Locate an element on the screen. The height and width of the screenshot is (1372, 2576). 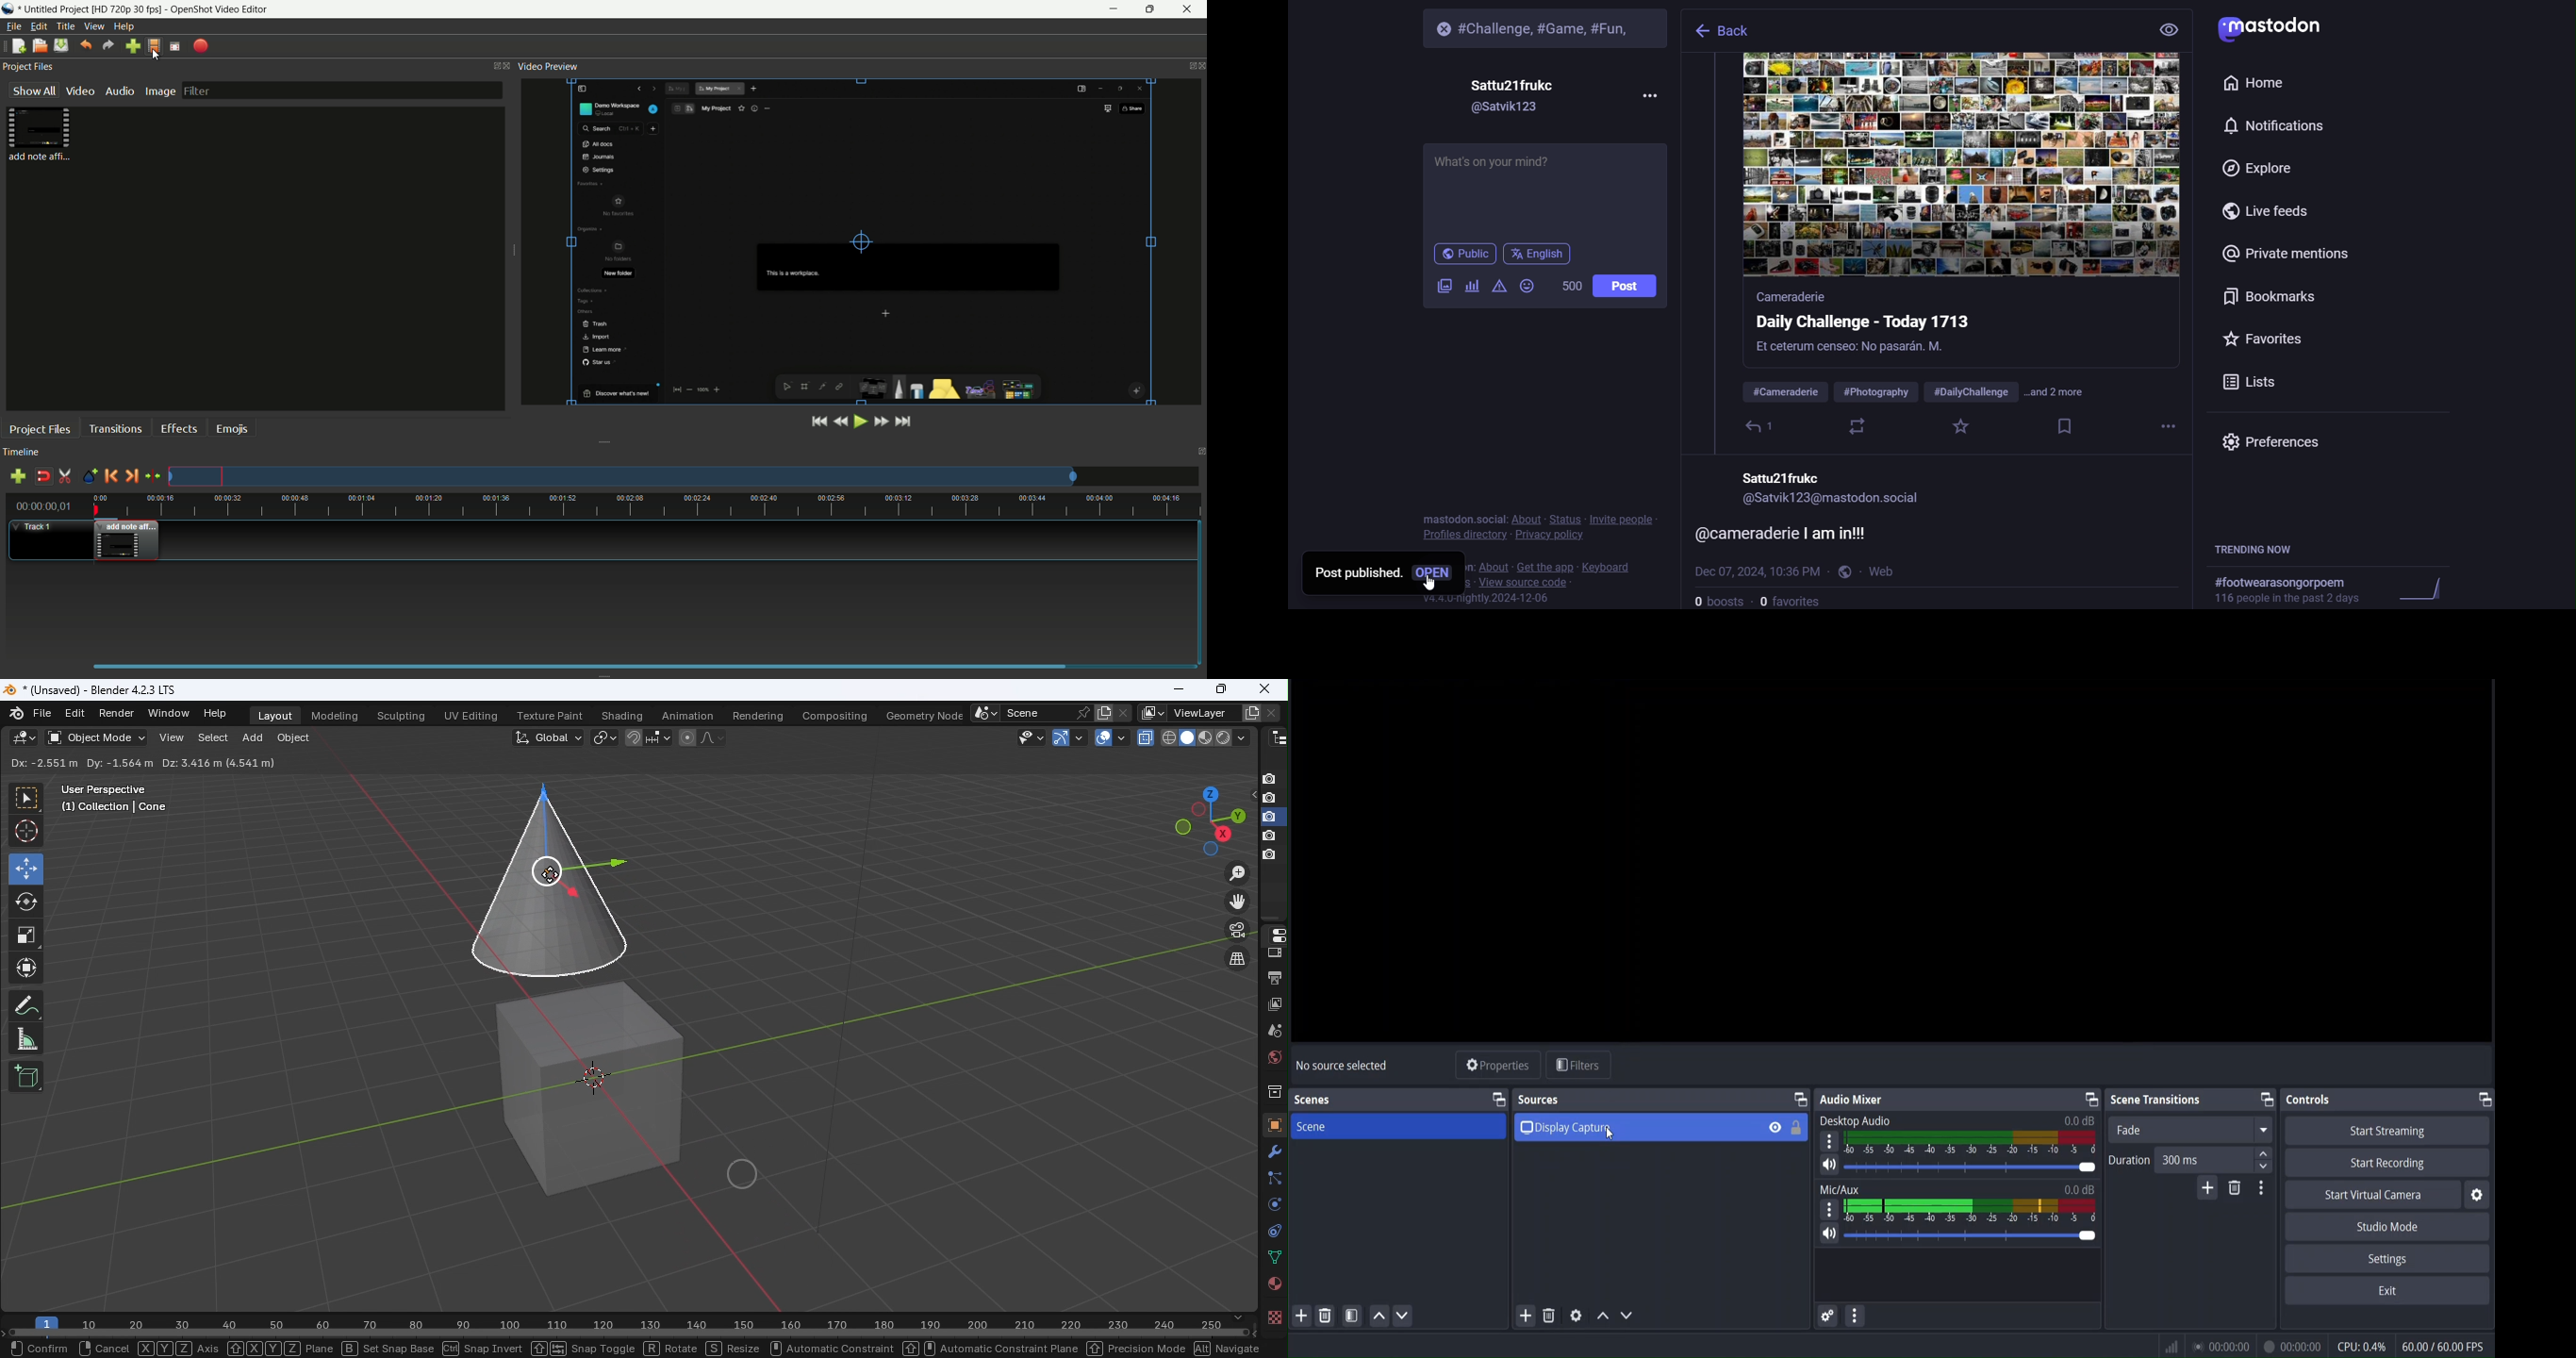
change tab layout is located at coordinates (2265, 1100).